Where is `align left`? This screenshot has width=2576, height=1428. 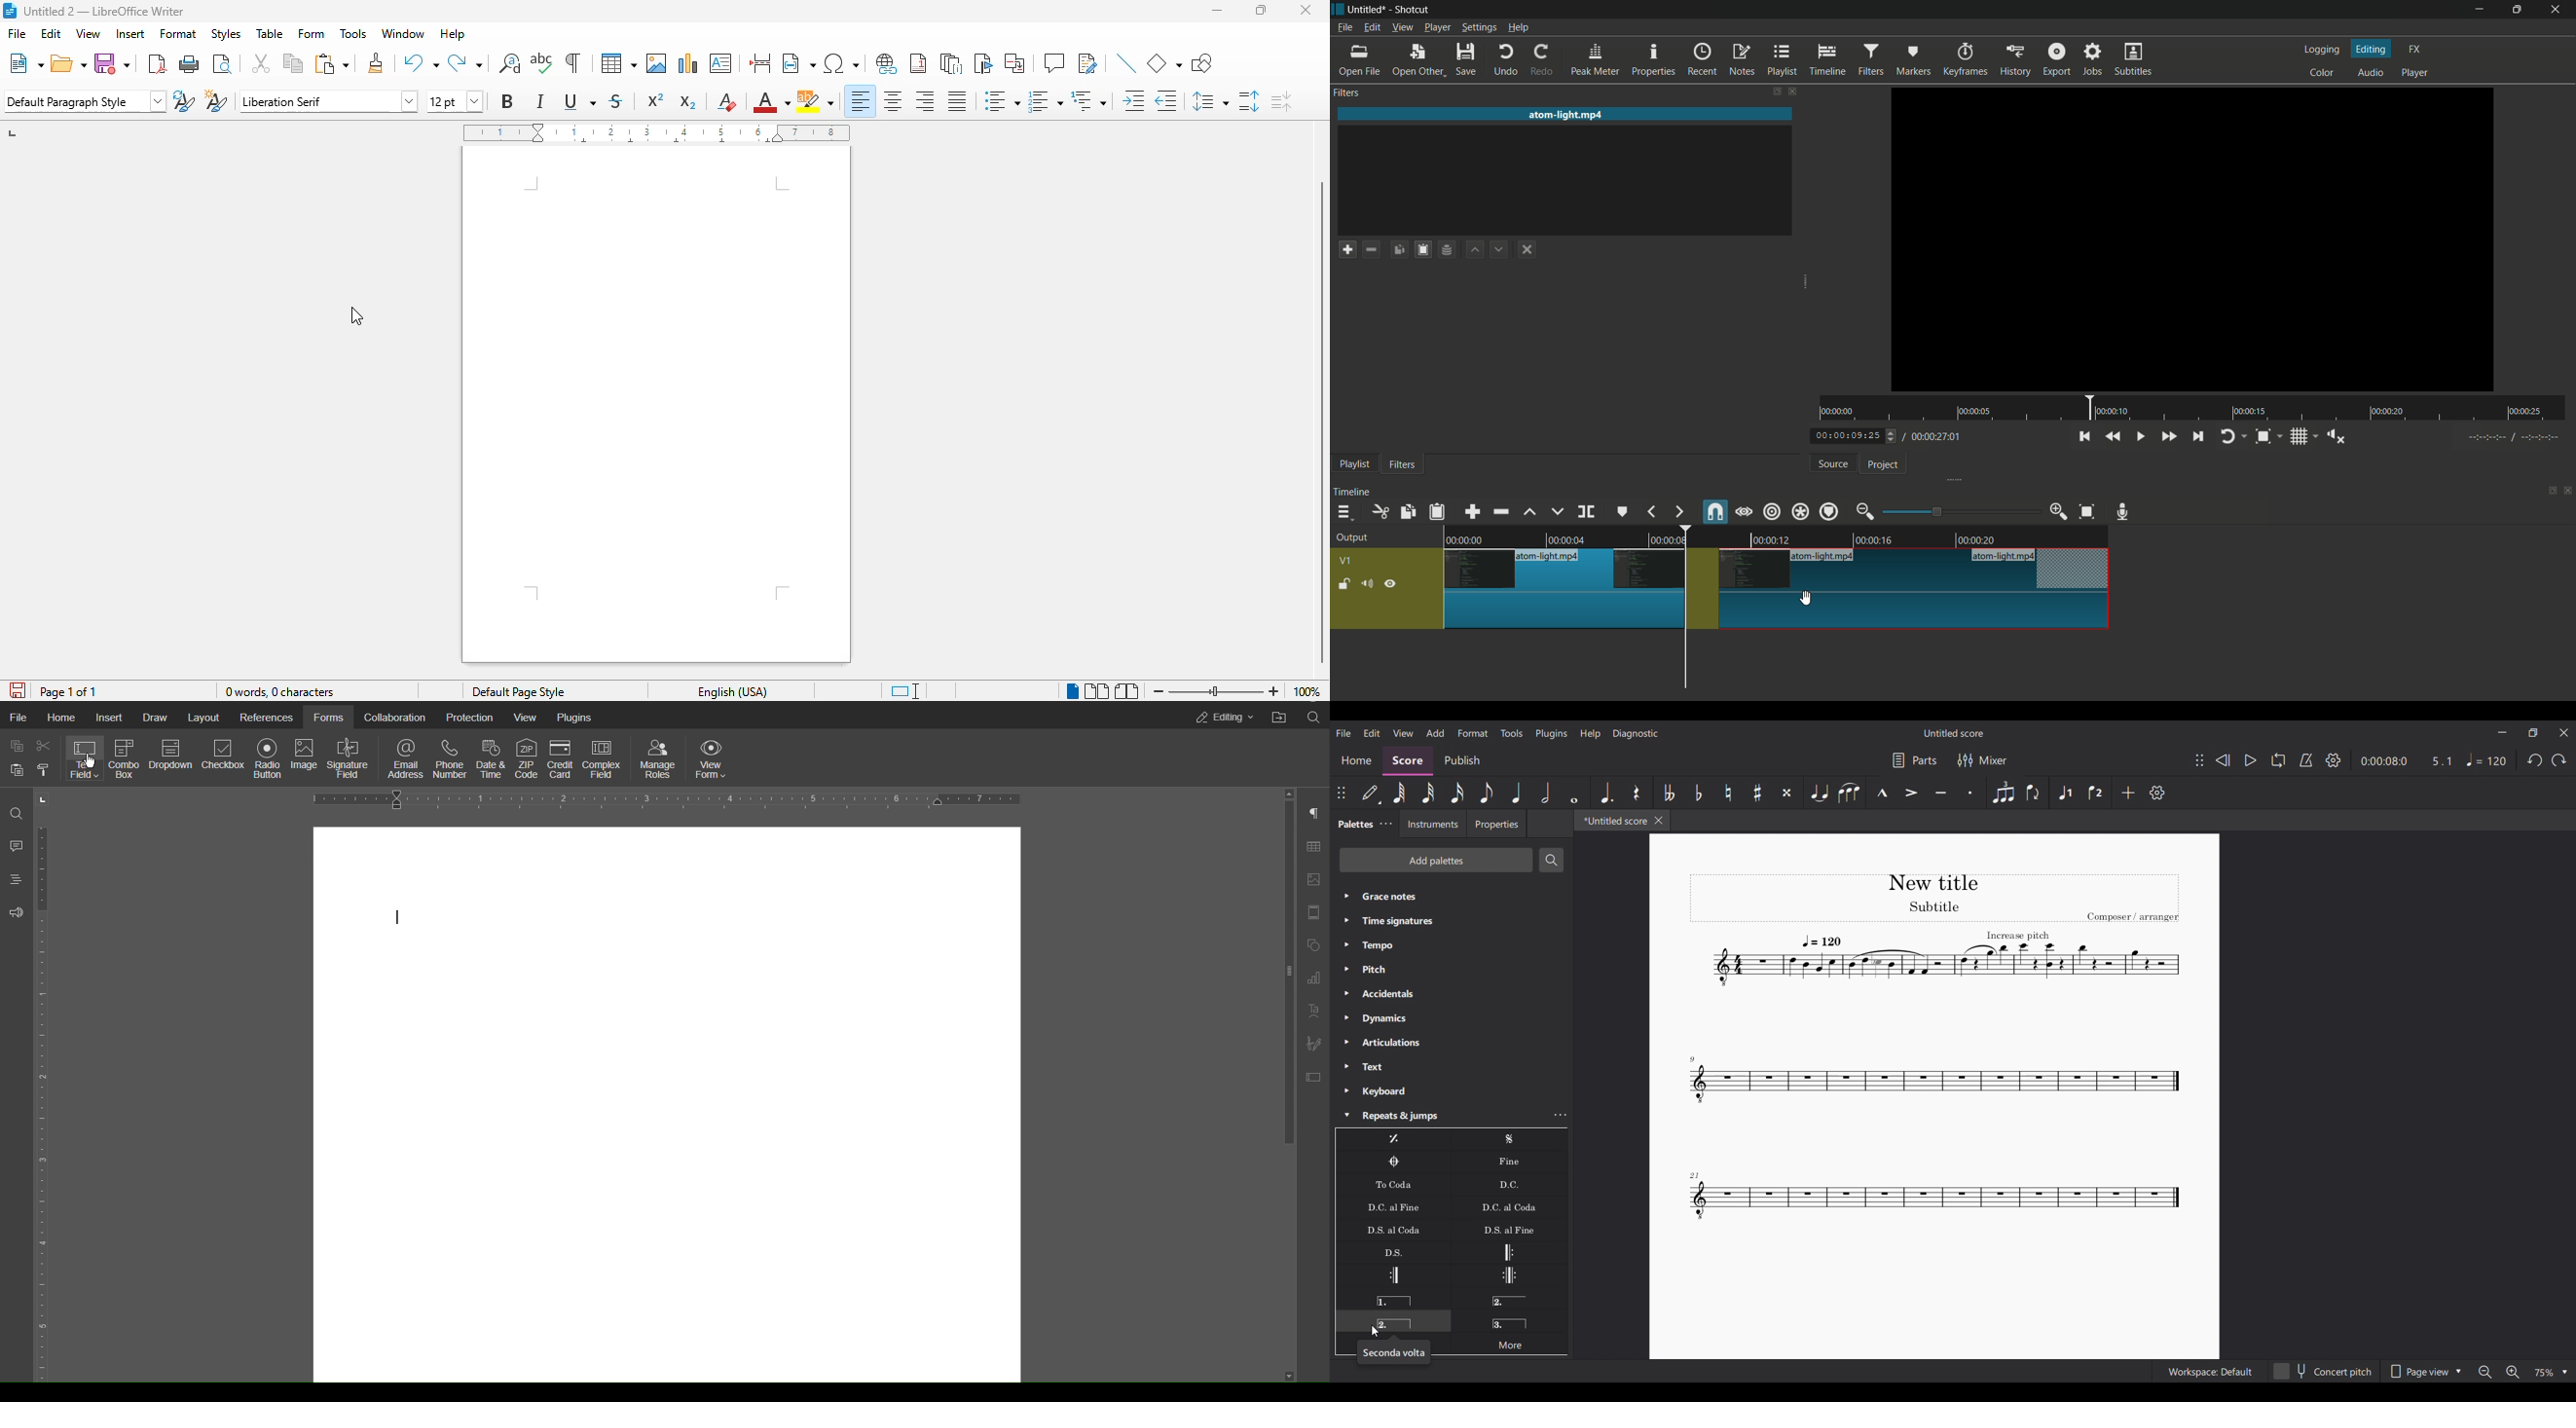 align left is located at coordinates (861, 101).